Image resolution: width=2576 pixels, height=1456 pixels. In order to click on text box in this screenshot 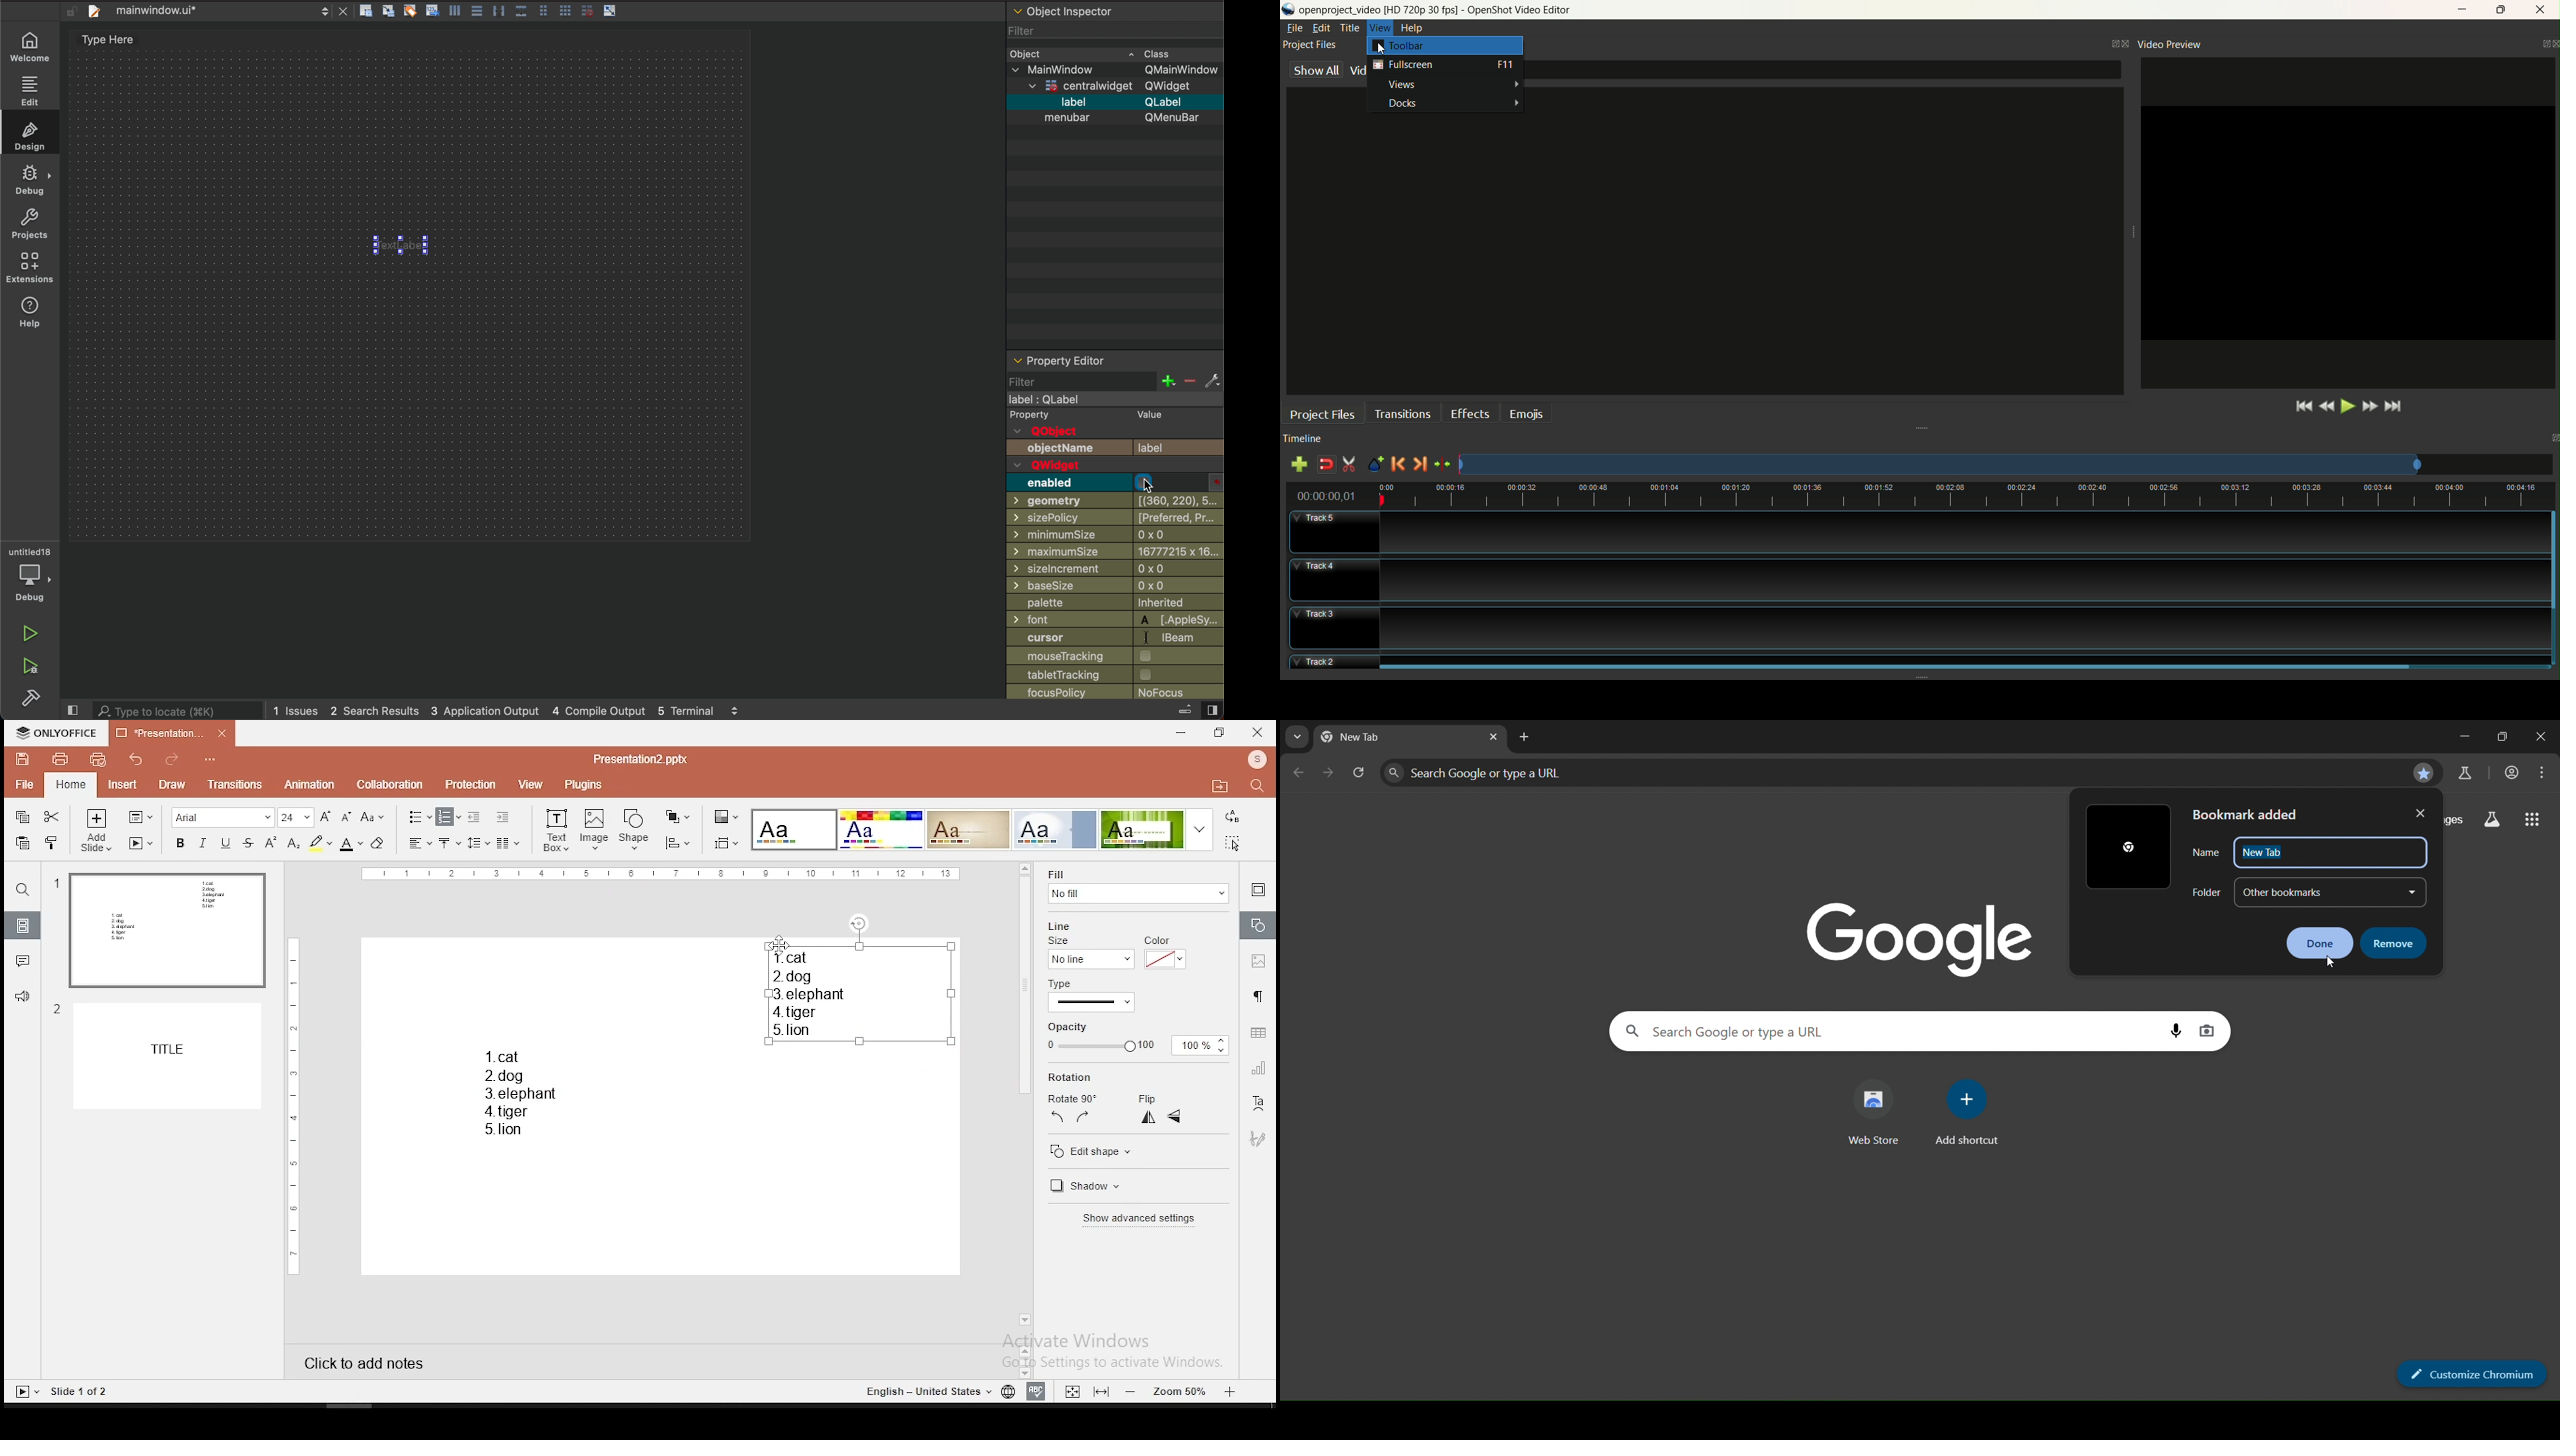, I will do `click(518, 1089)`.